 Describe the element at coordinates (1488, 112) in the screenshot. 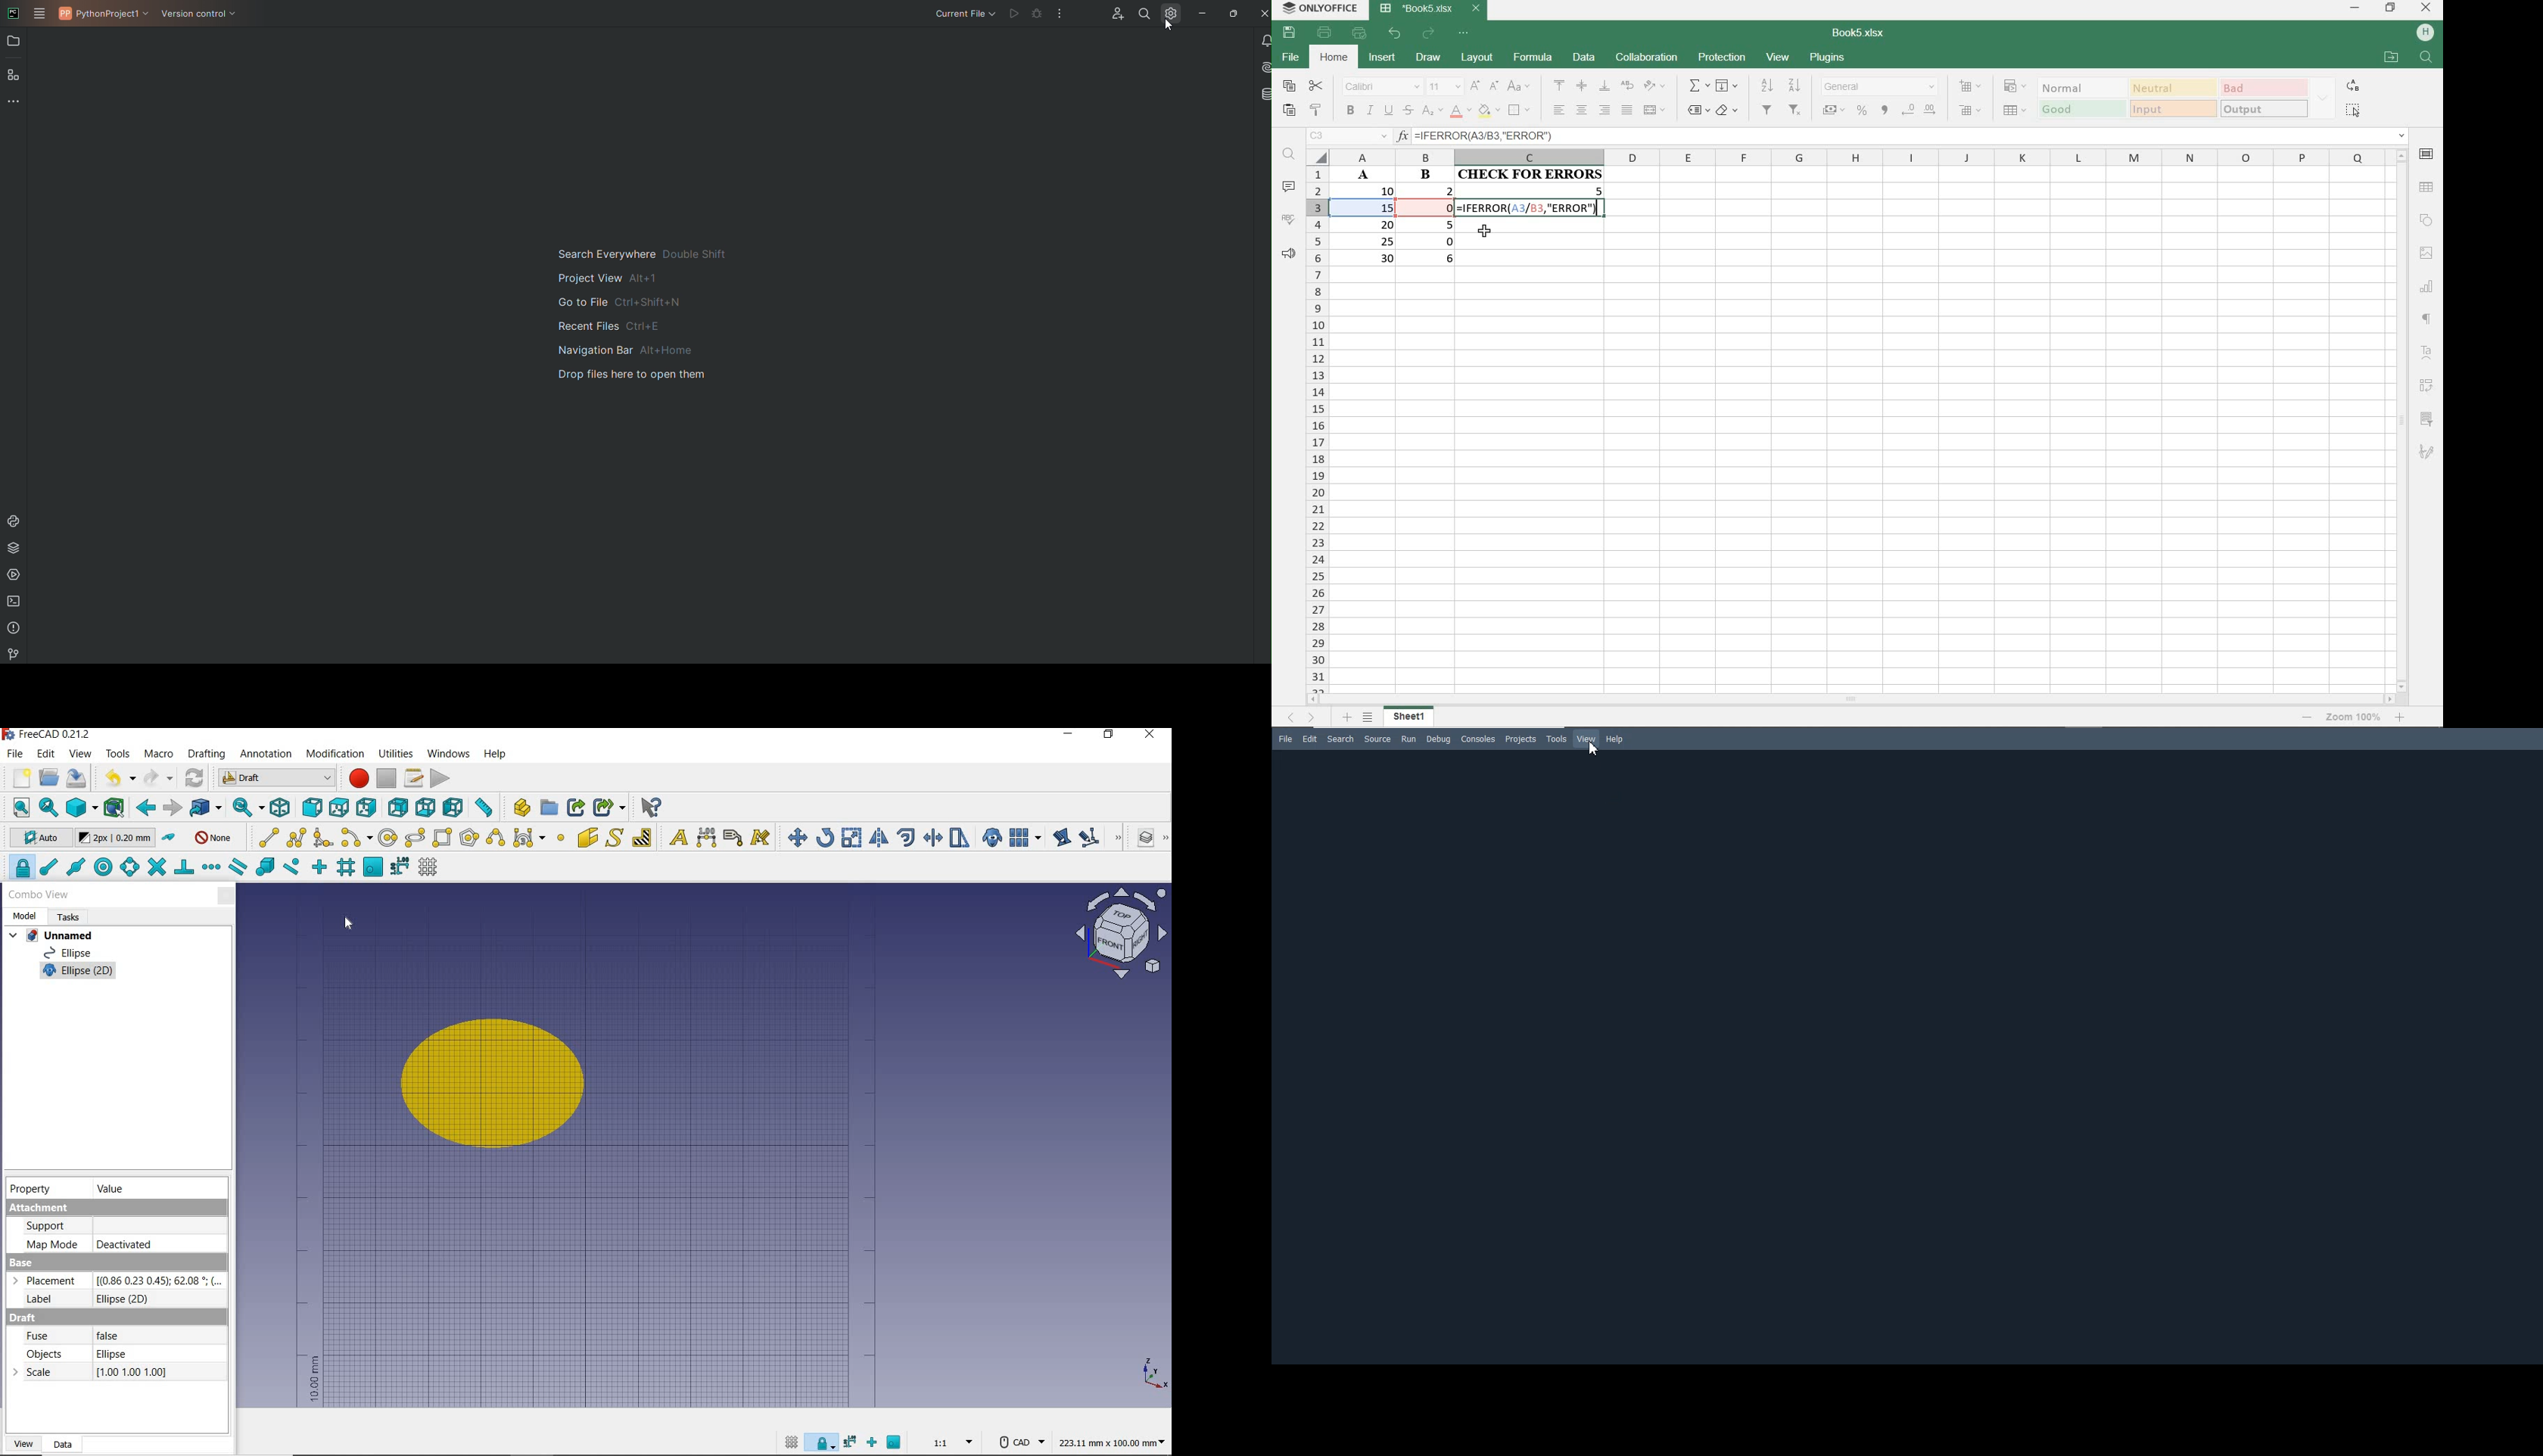

I see `FILL COLOR` at that location.